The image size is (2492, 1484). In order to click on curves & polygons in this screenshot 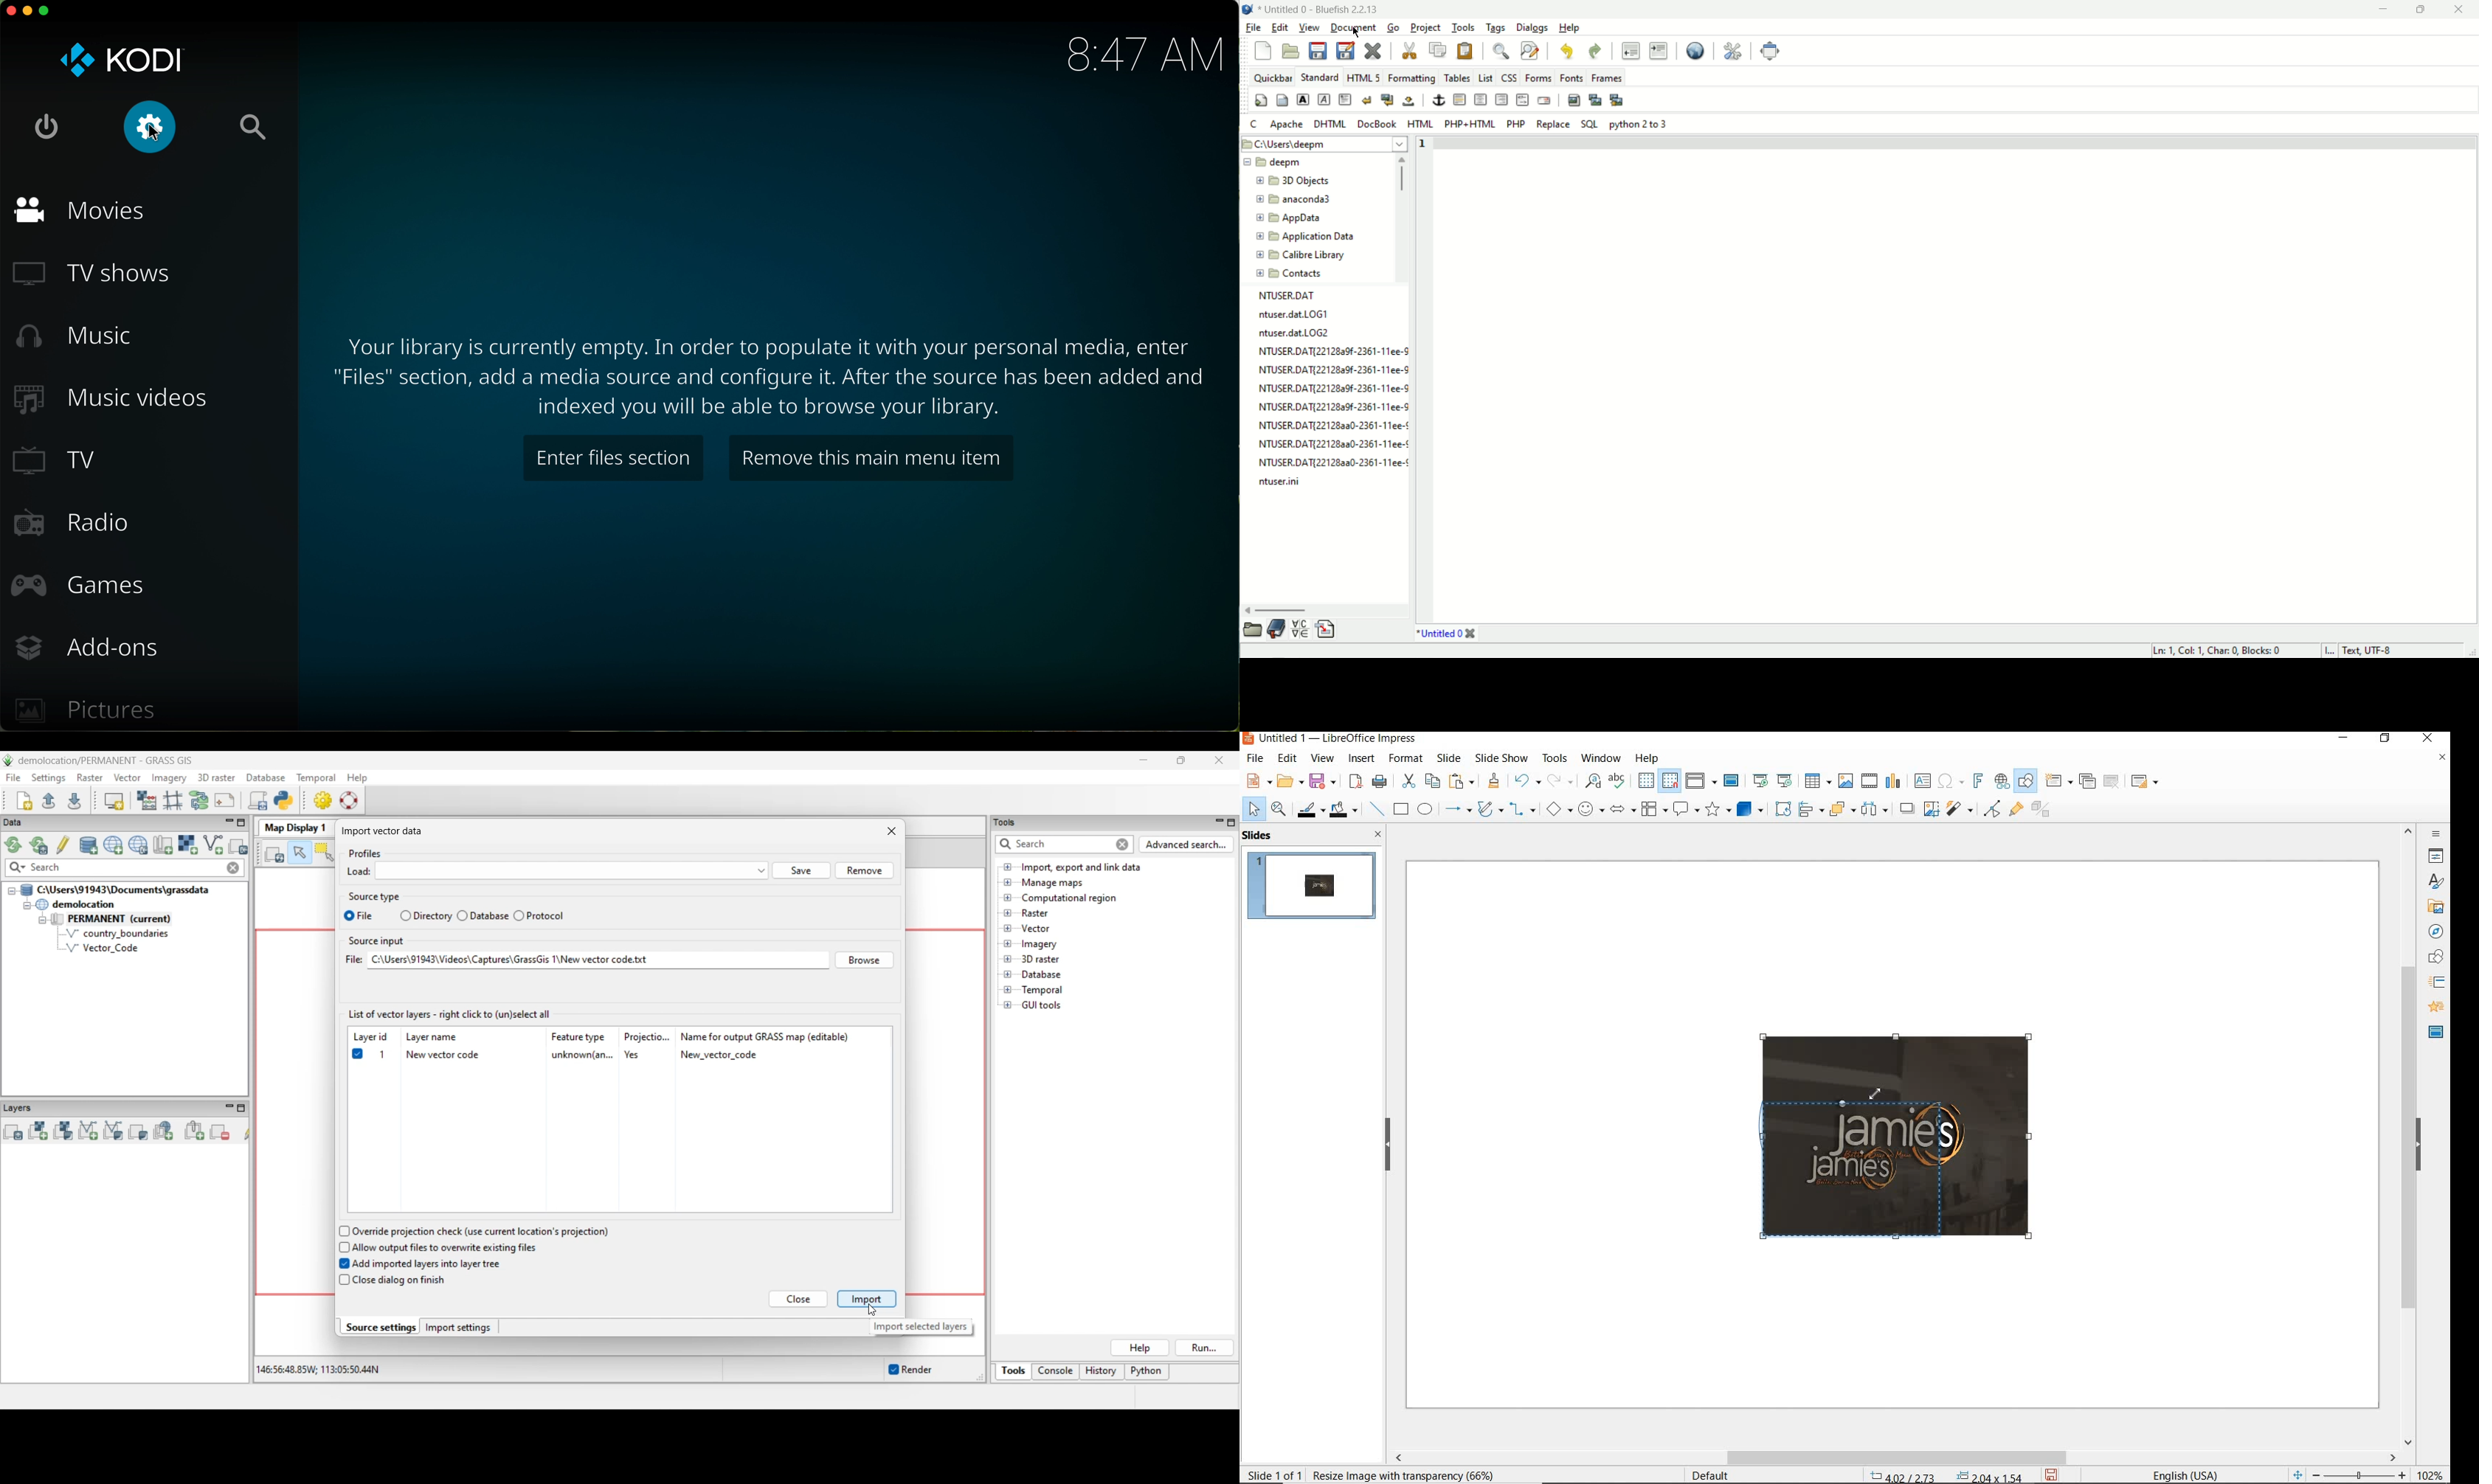, I will do `click(1490, 810)`.